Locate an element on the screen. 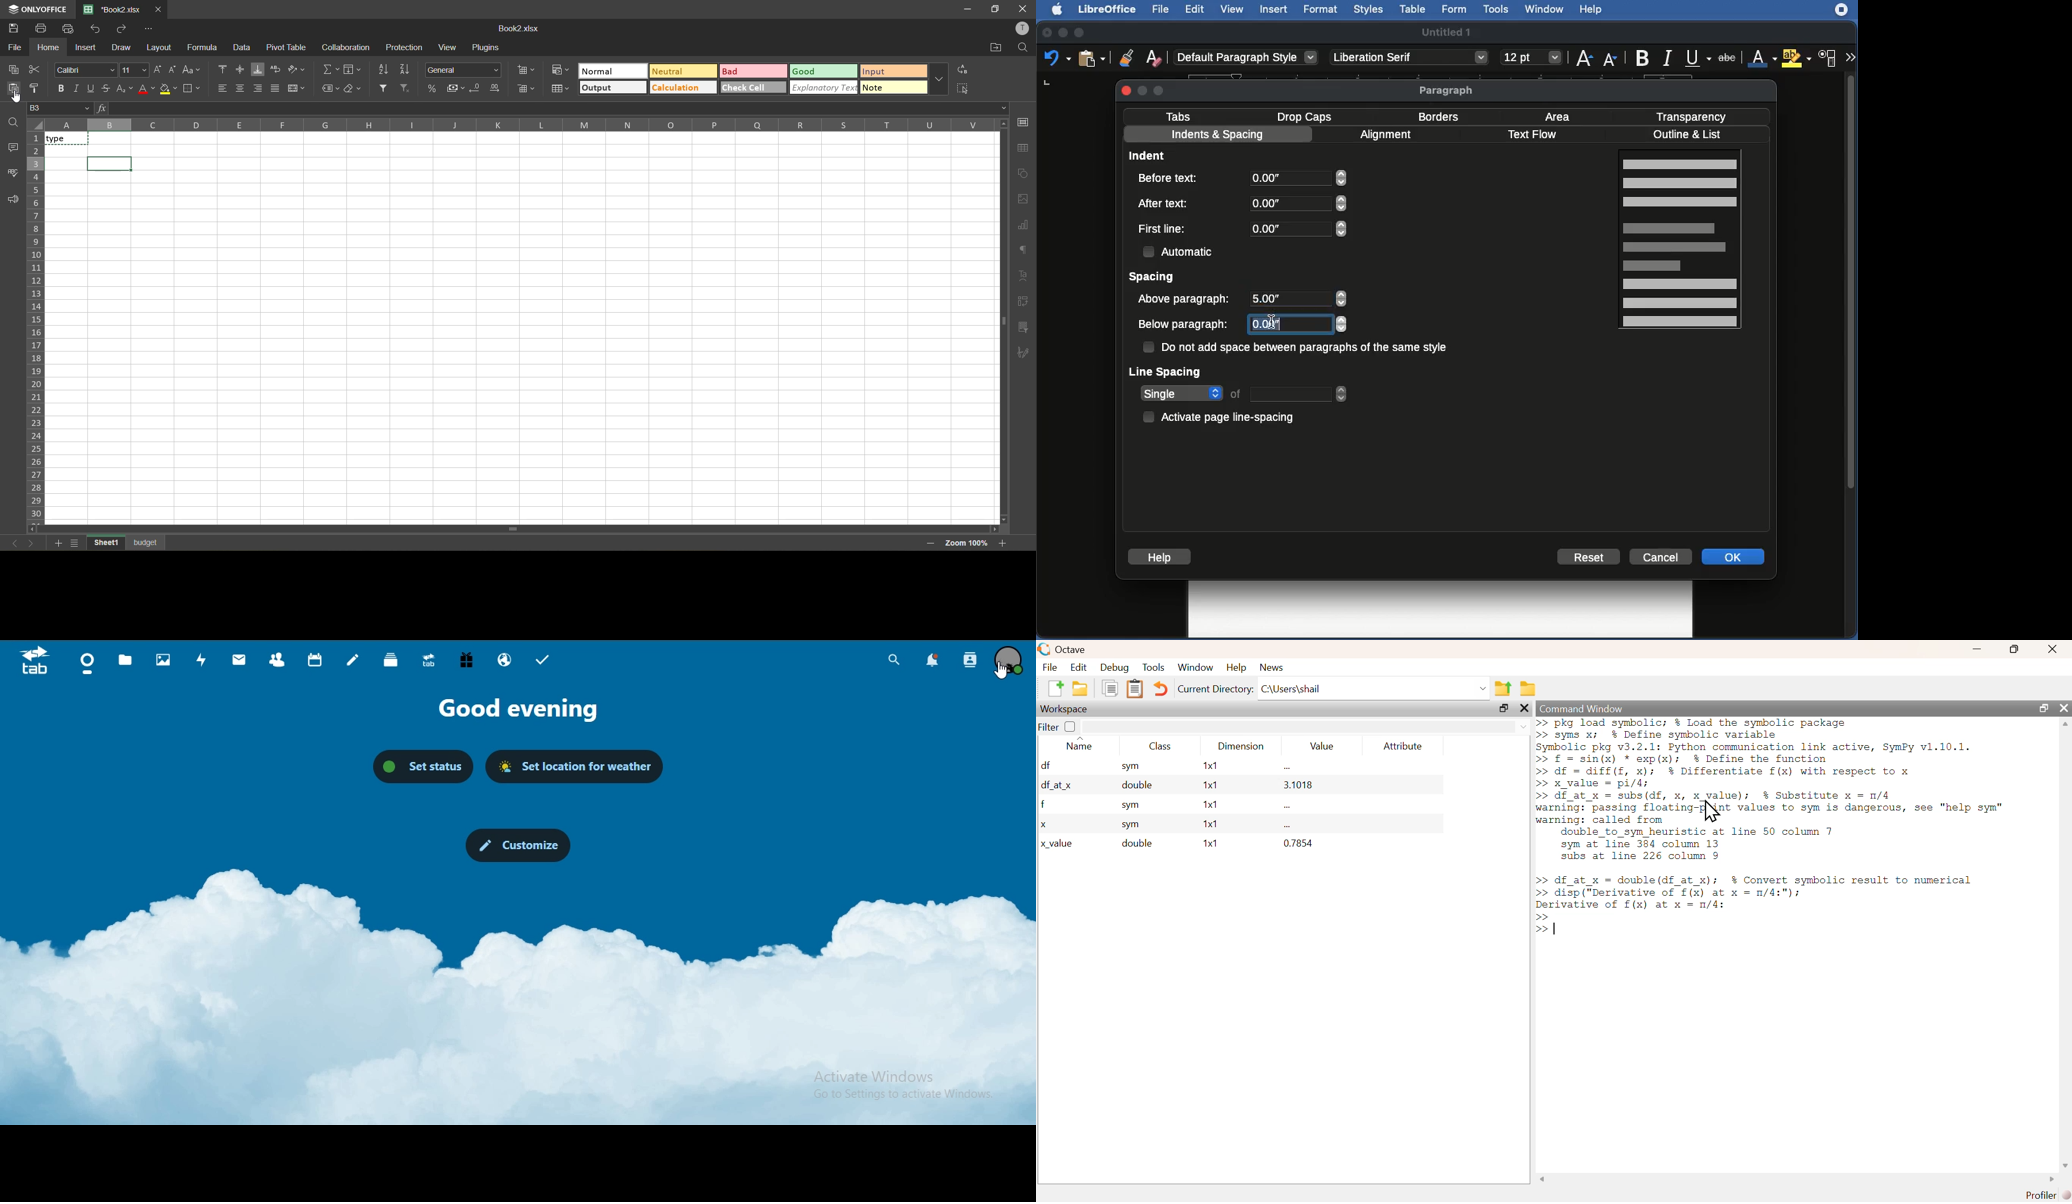 Image resolution: width=2072 pixels, height=1204 pixels. set location for weather is located at coordinates (573, 768).